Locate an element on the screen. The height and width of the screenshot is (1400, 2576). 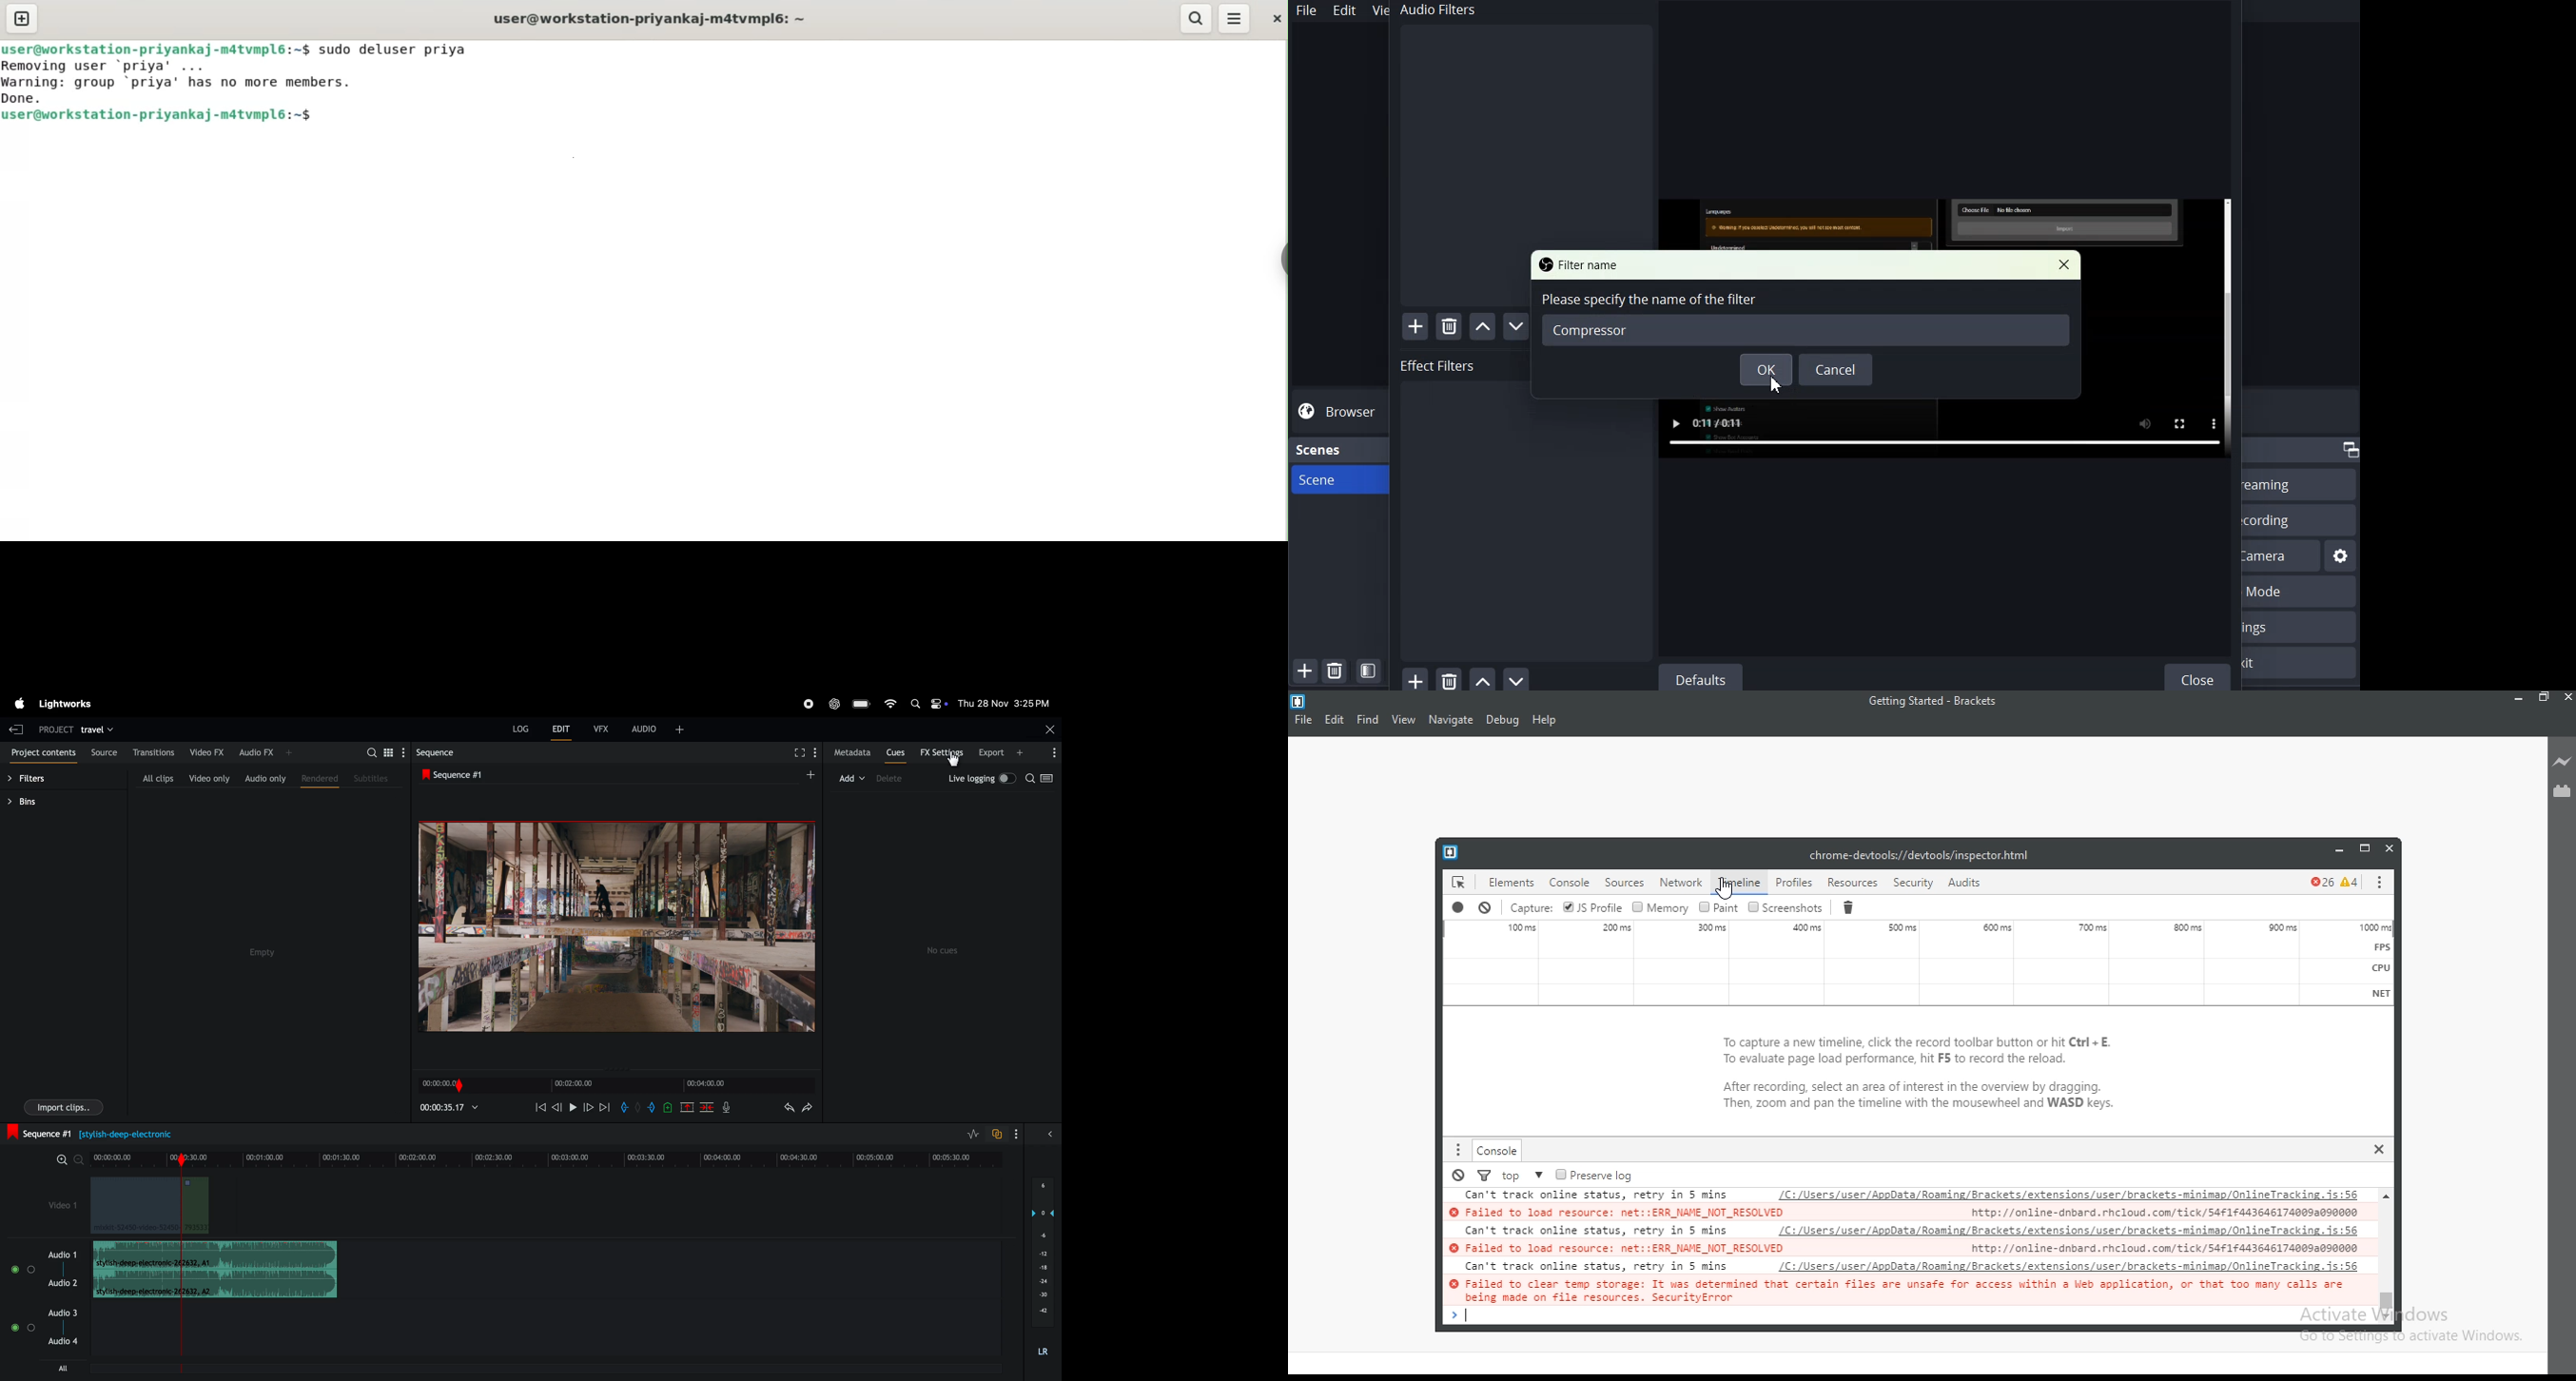
OK is located at coordinates (1766, 369).